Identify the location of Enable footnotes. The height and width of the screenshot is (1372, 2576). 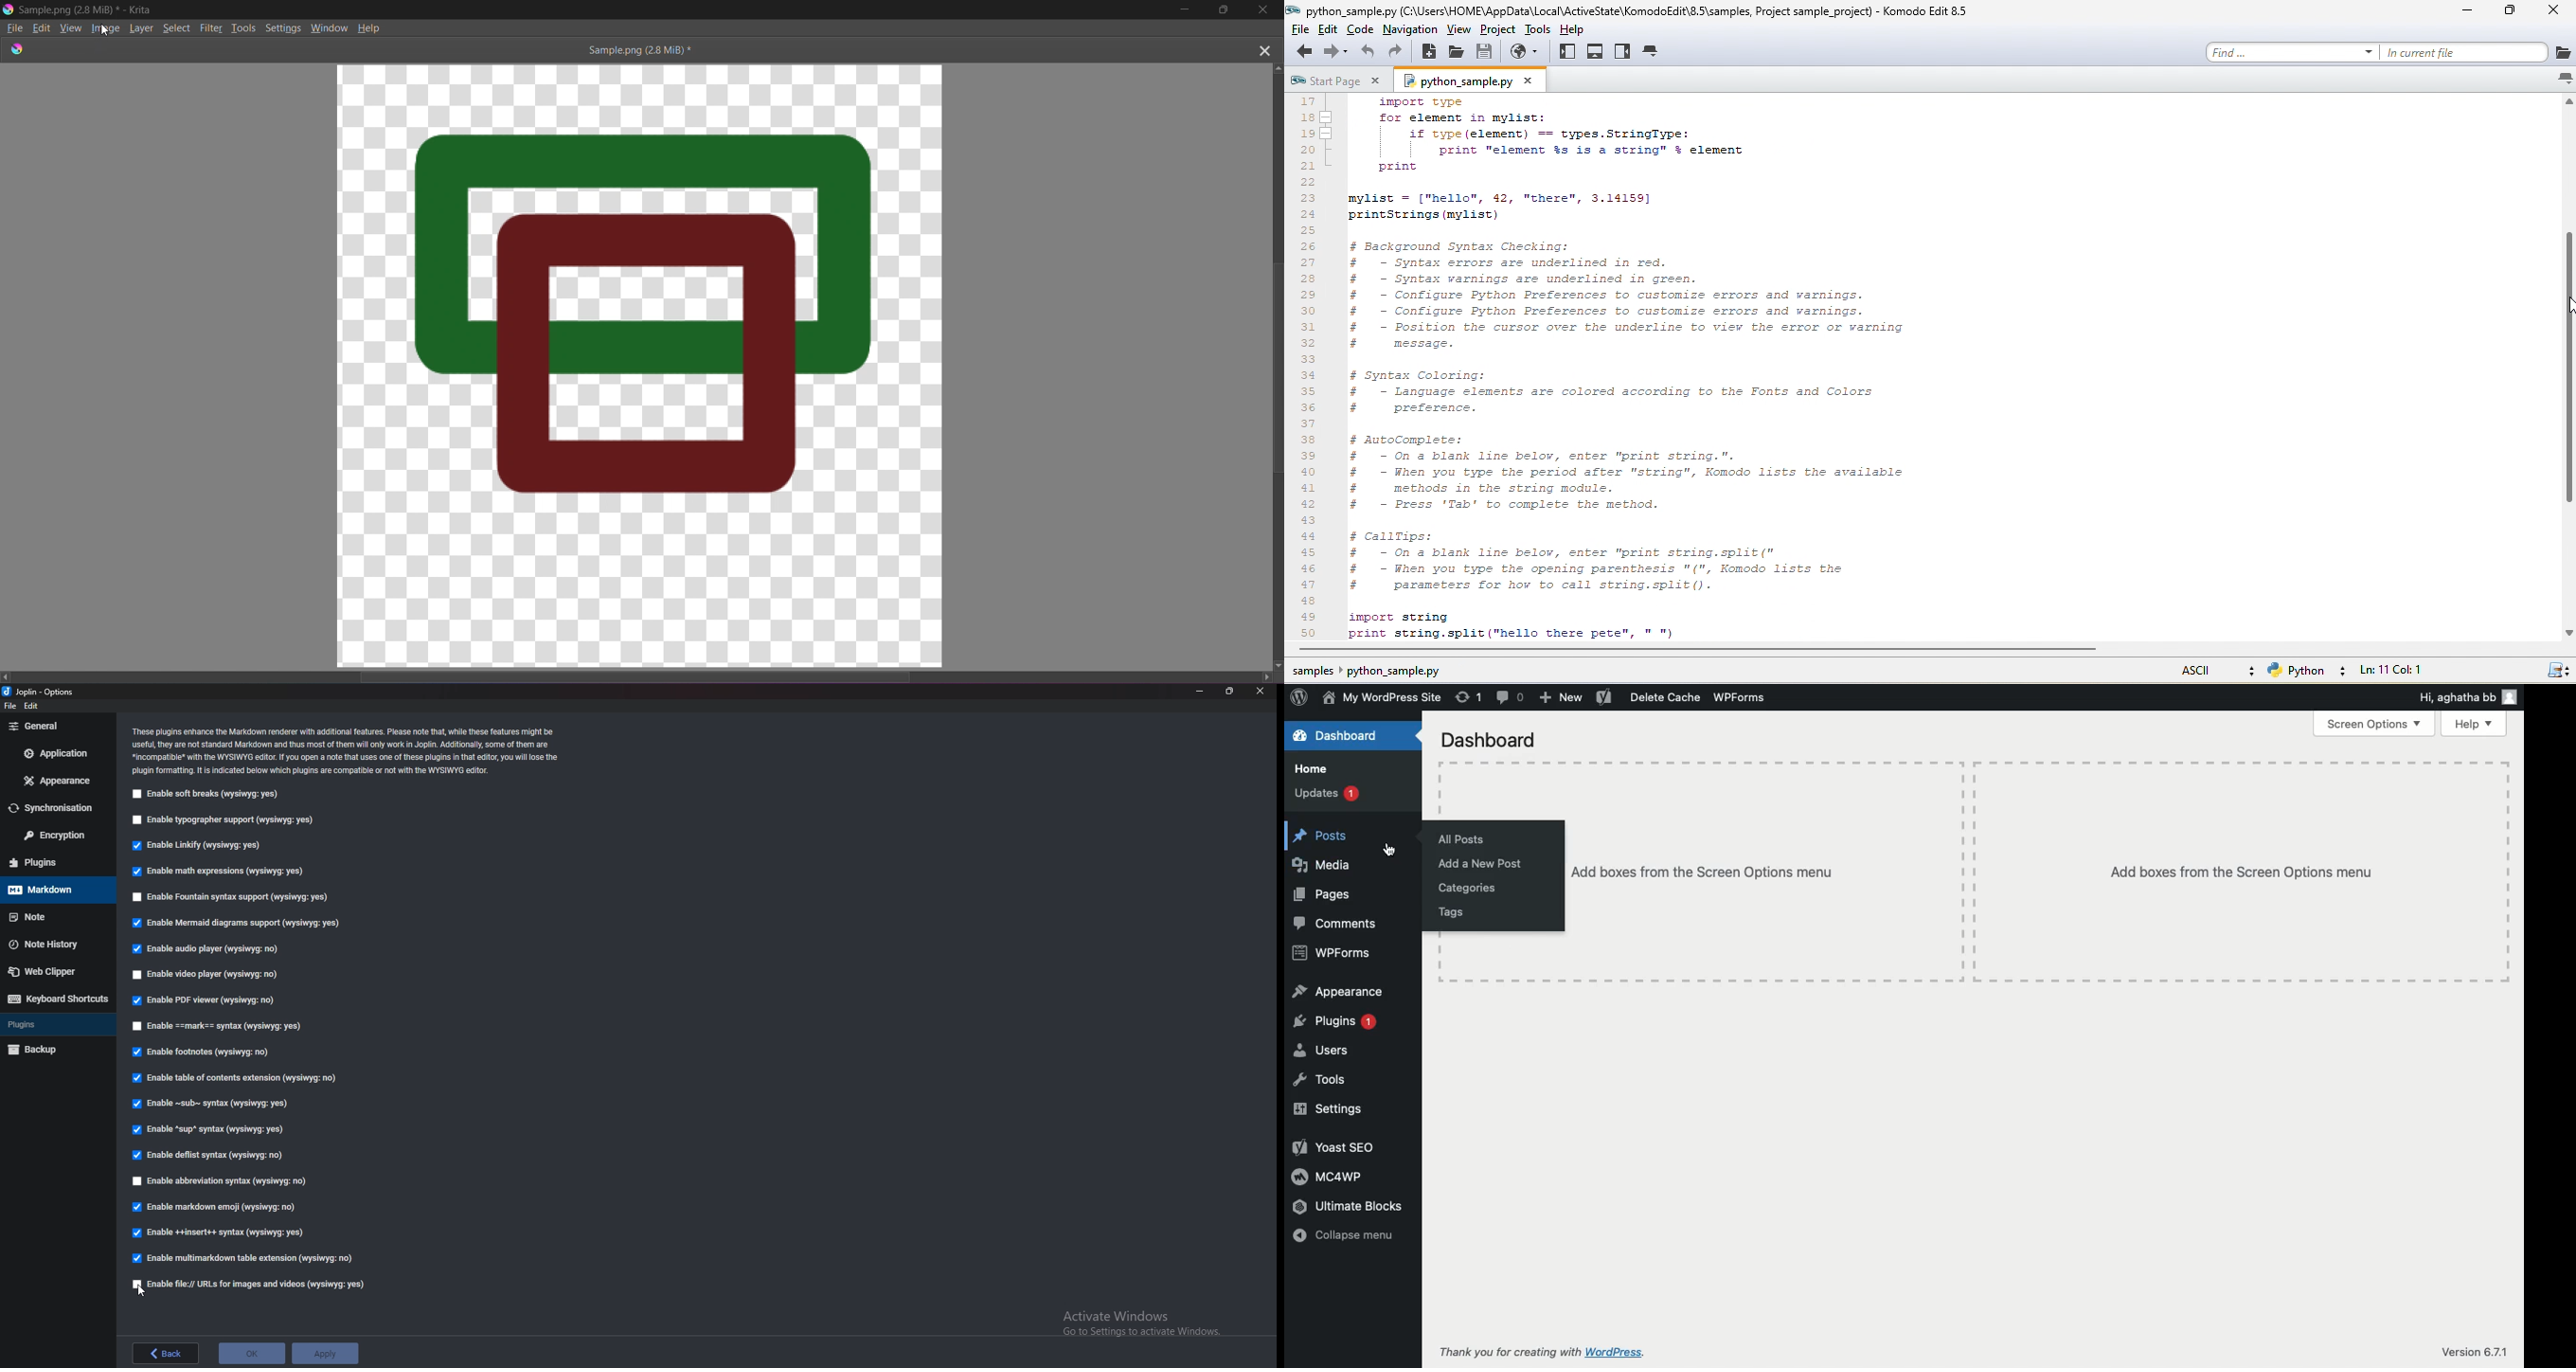
(206, 1053).